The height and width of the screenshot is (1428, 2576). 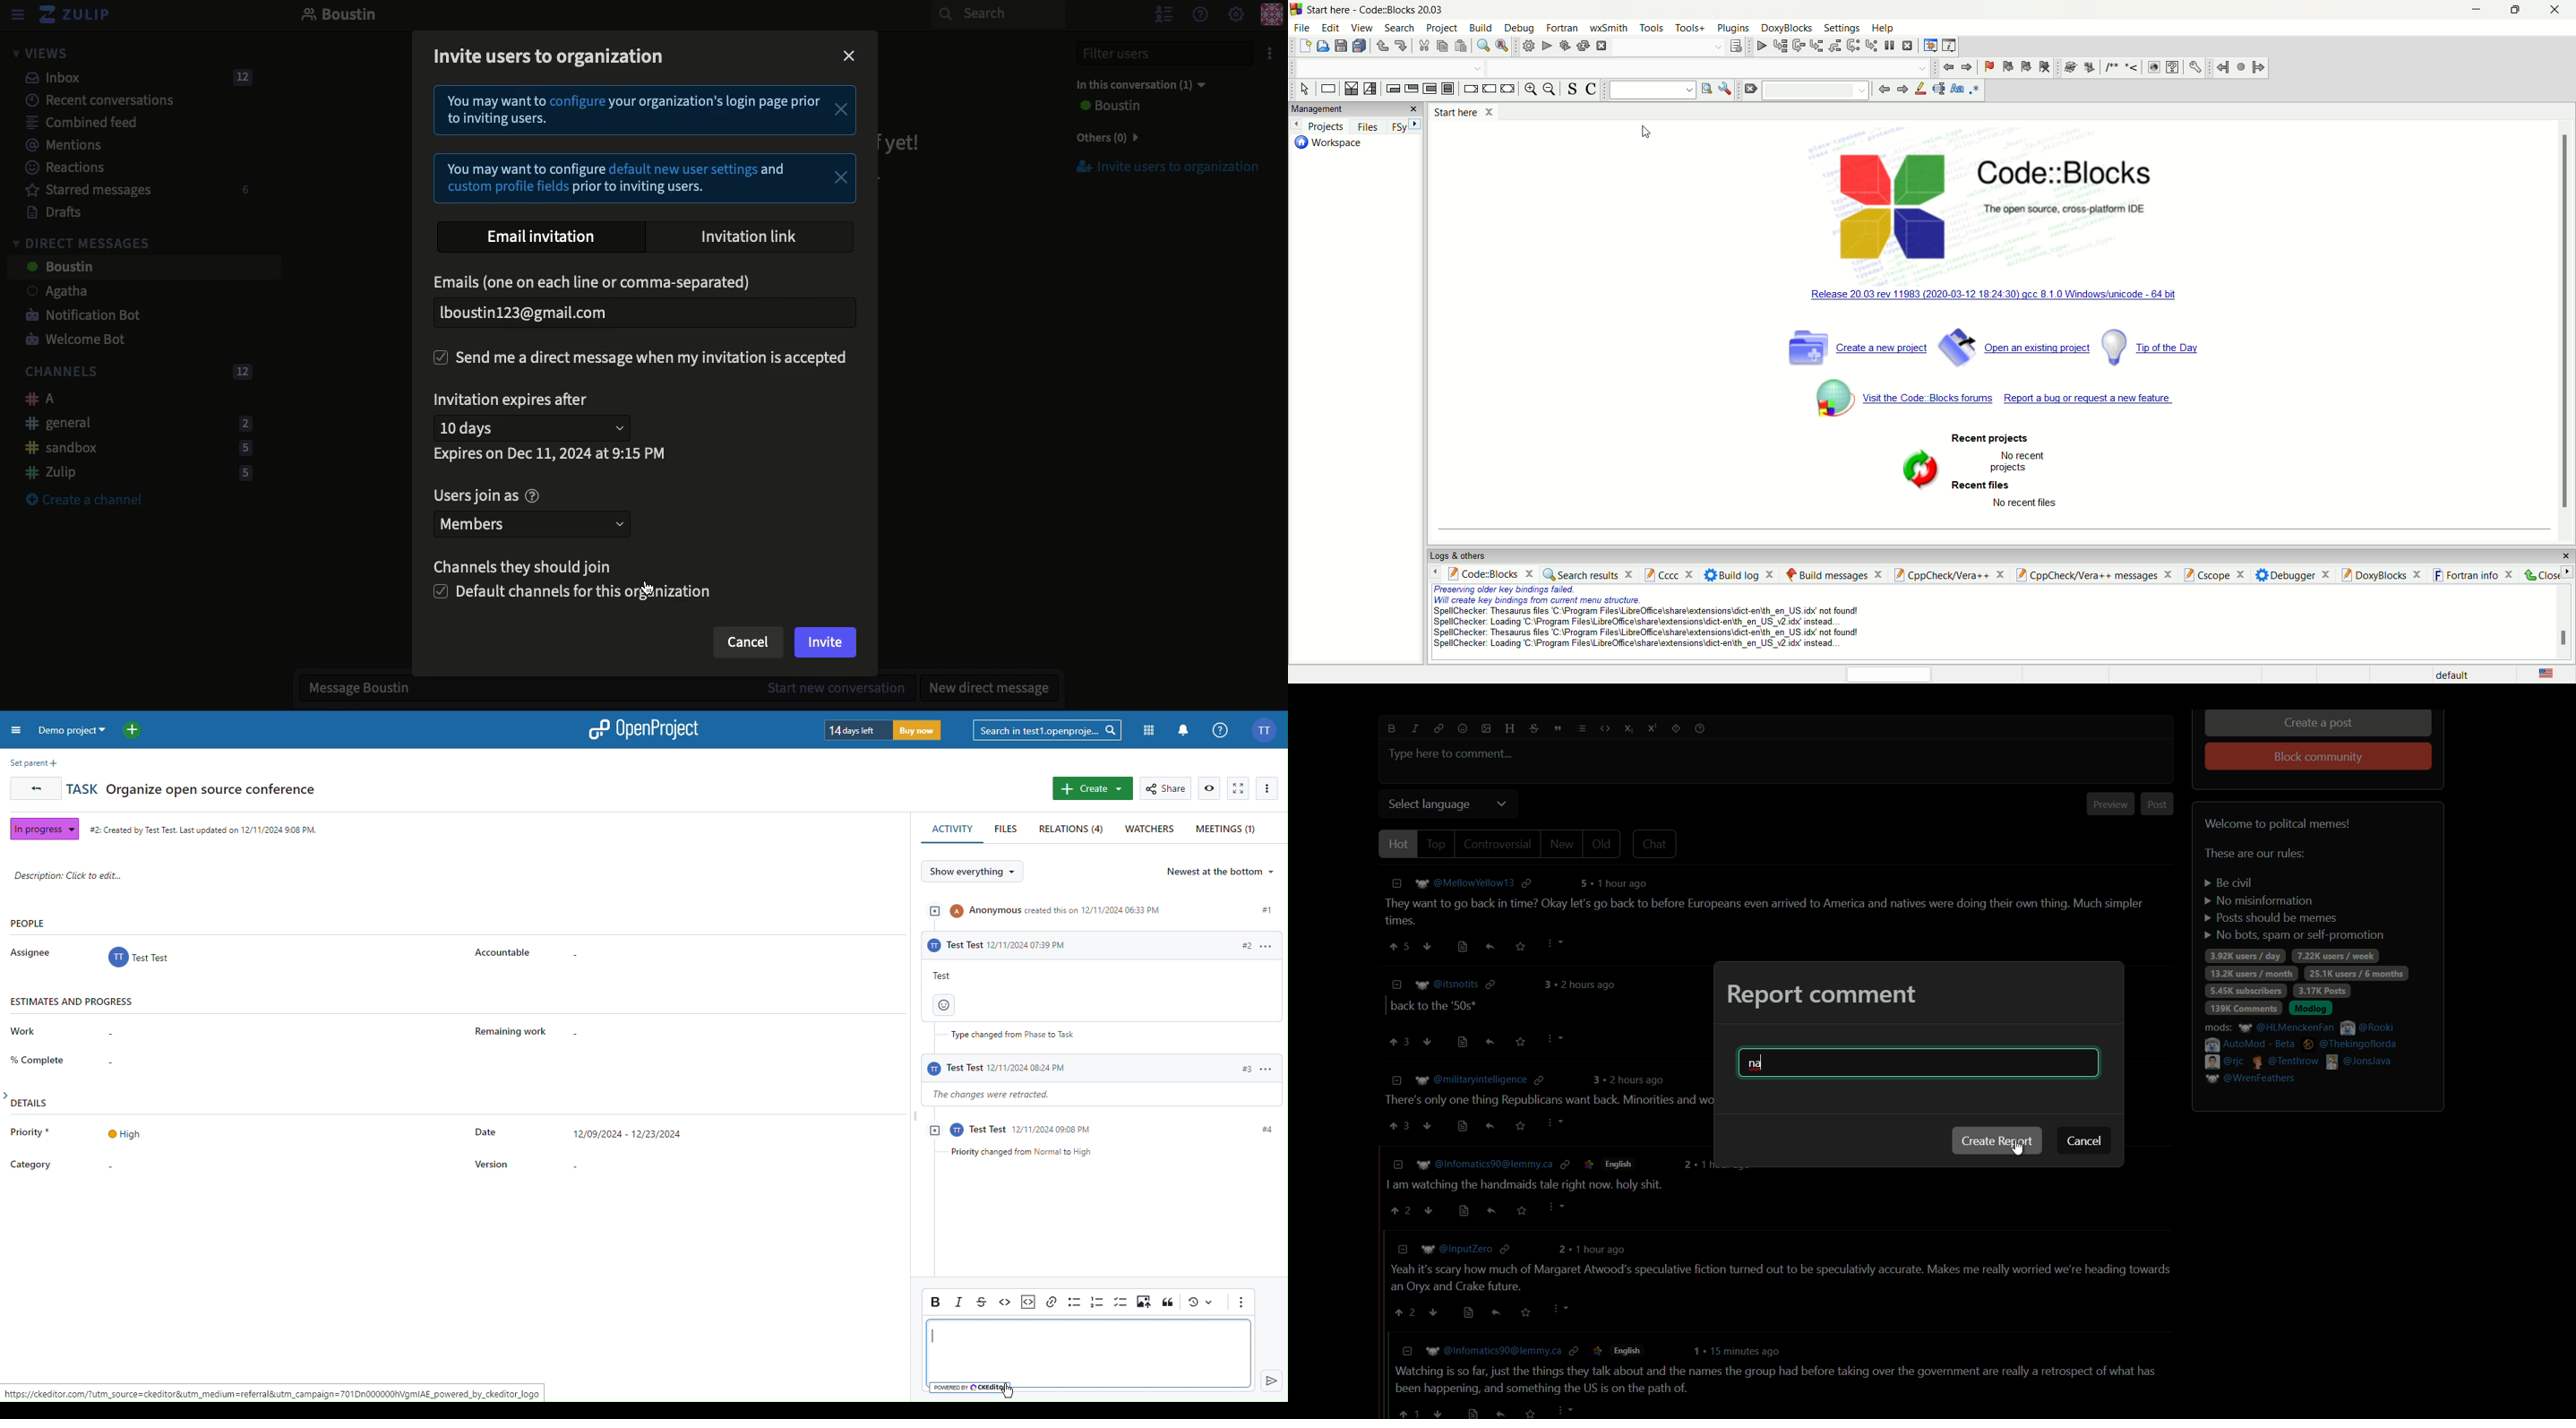 I want to click on 139k comments, so click(x=2243, y=1008).